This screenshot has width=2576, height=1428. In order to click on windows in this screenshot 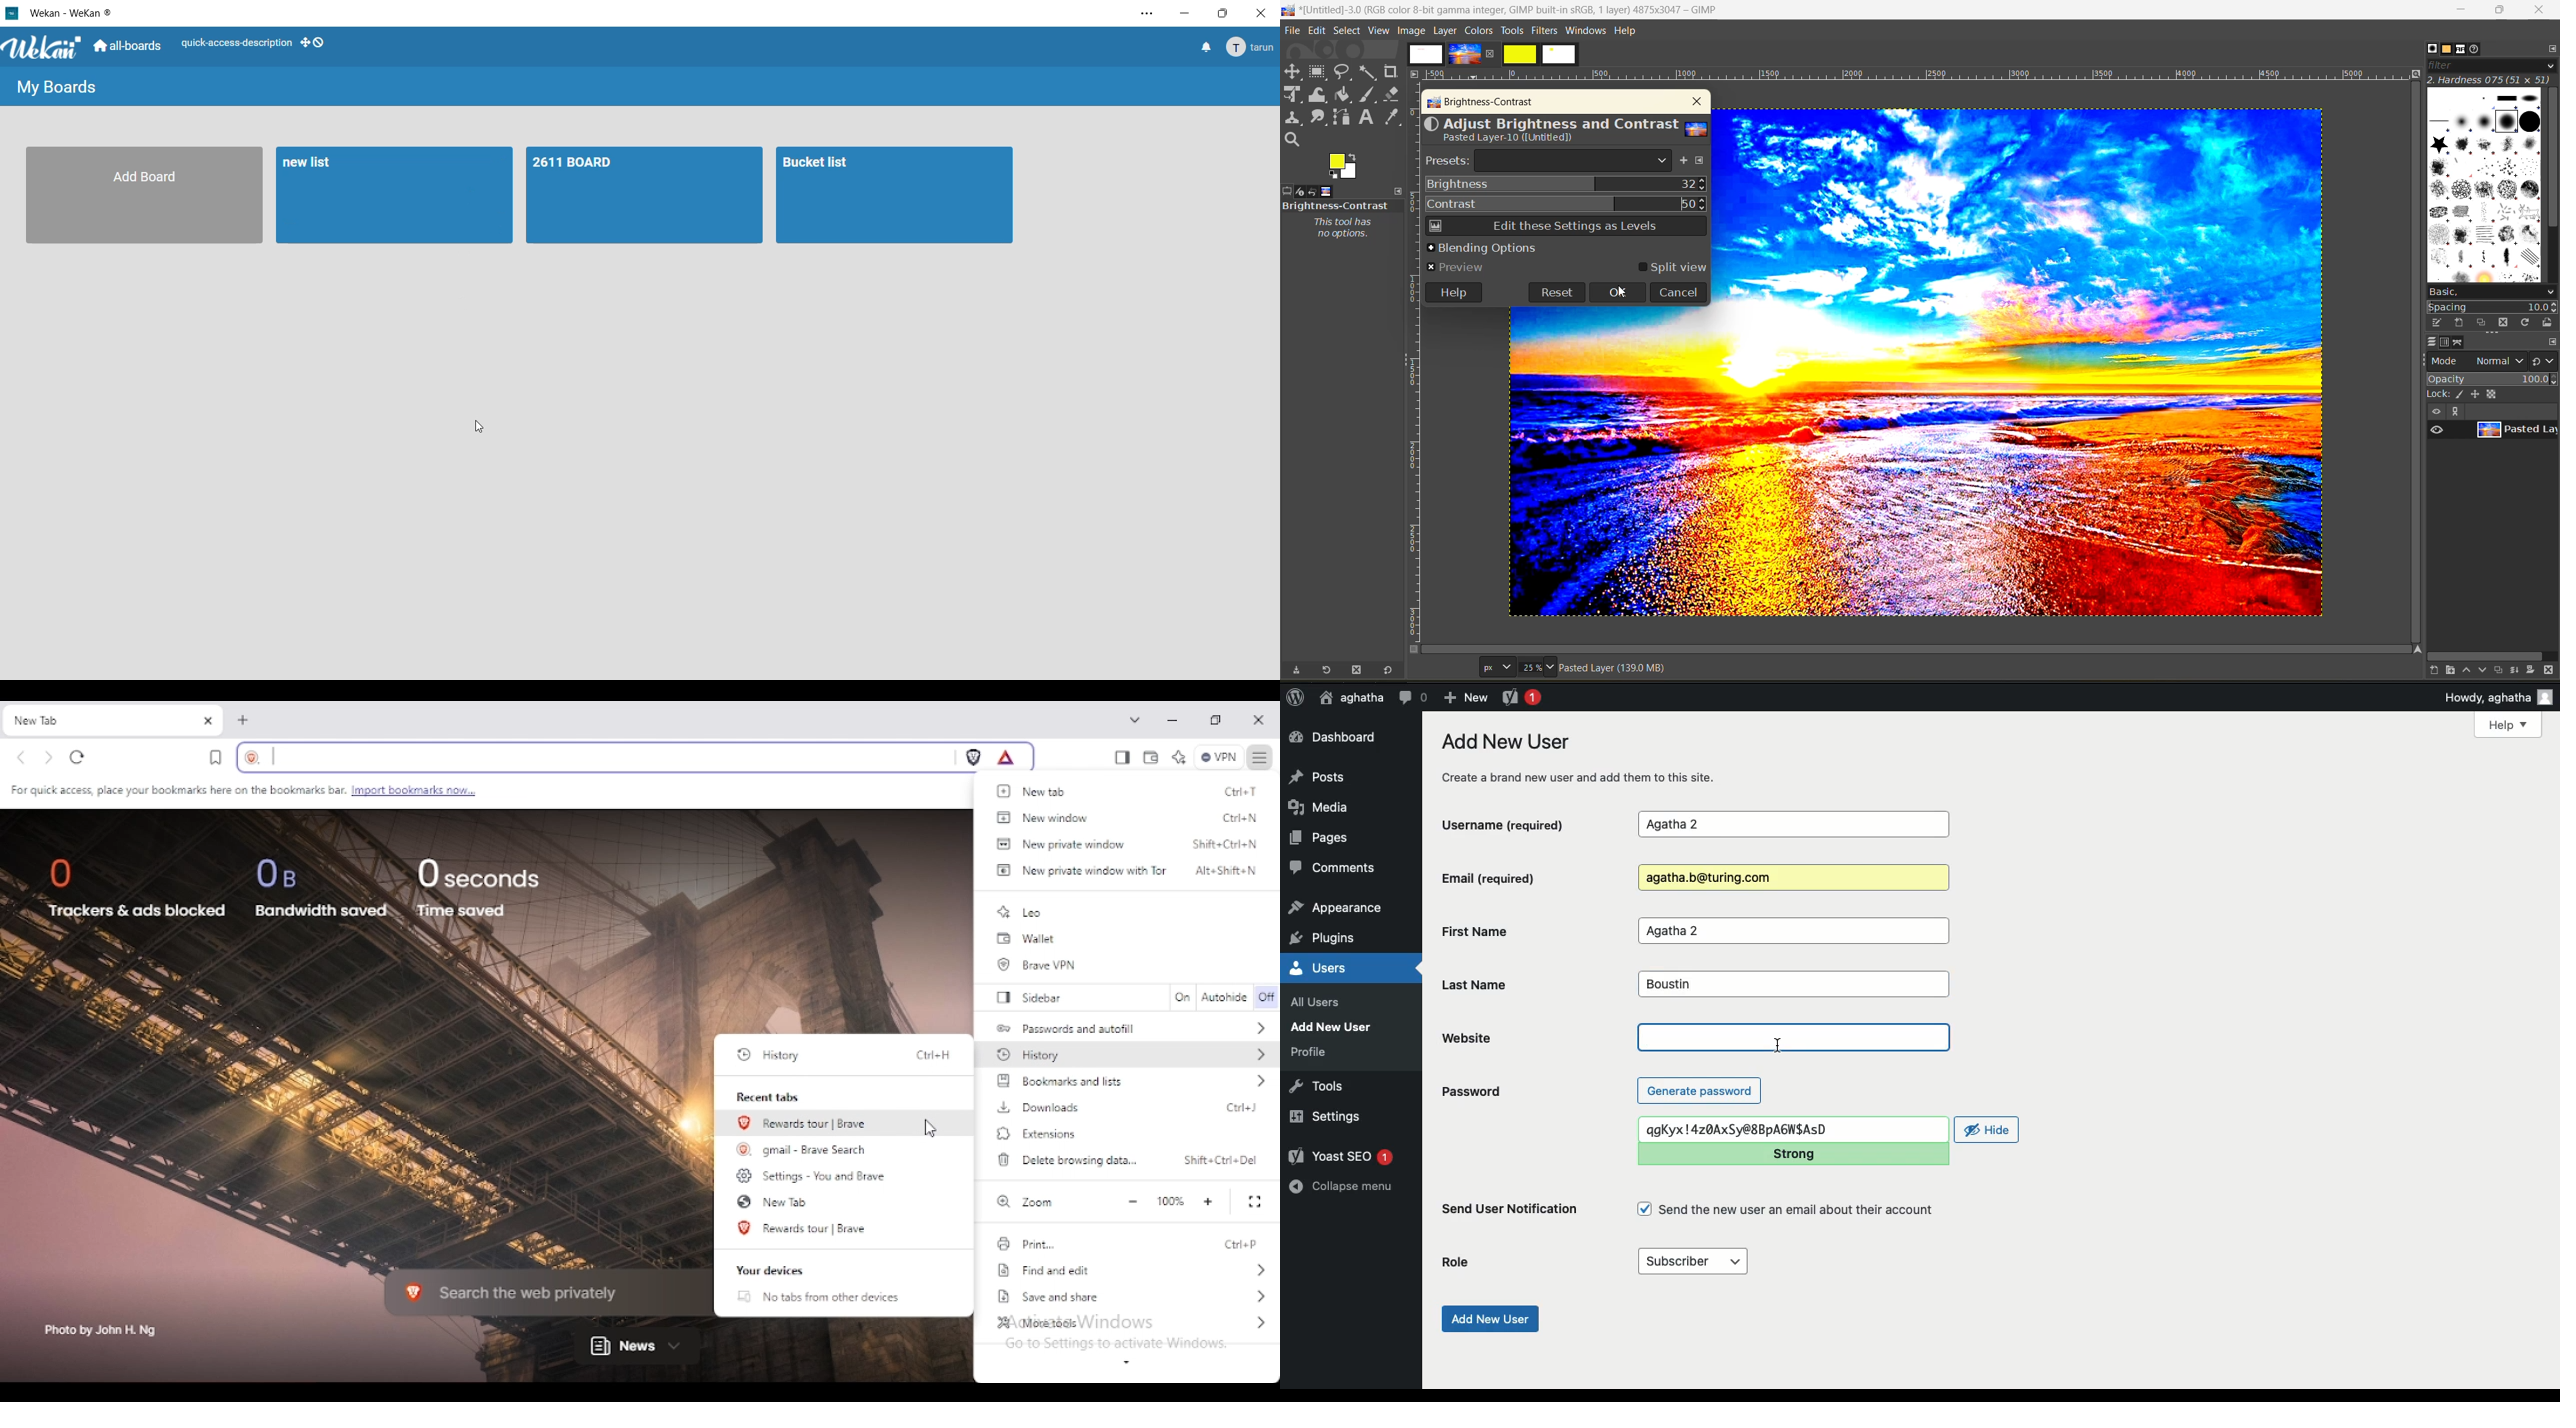, I will do `click(1587, 31)`.